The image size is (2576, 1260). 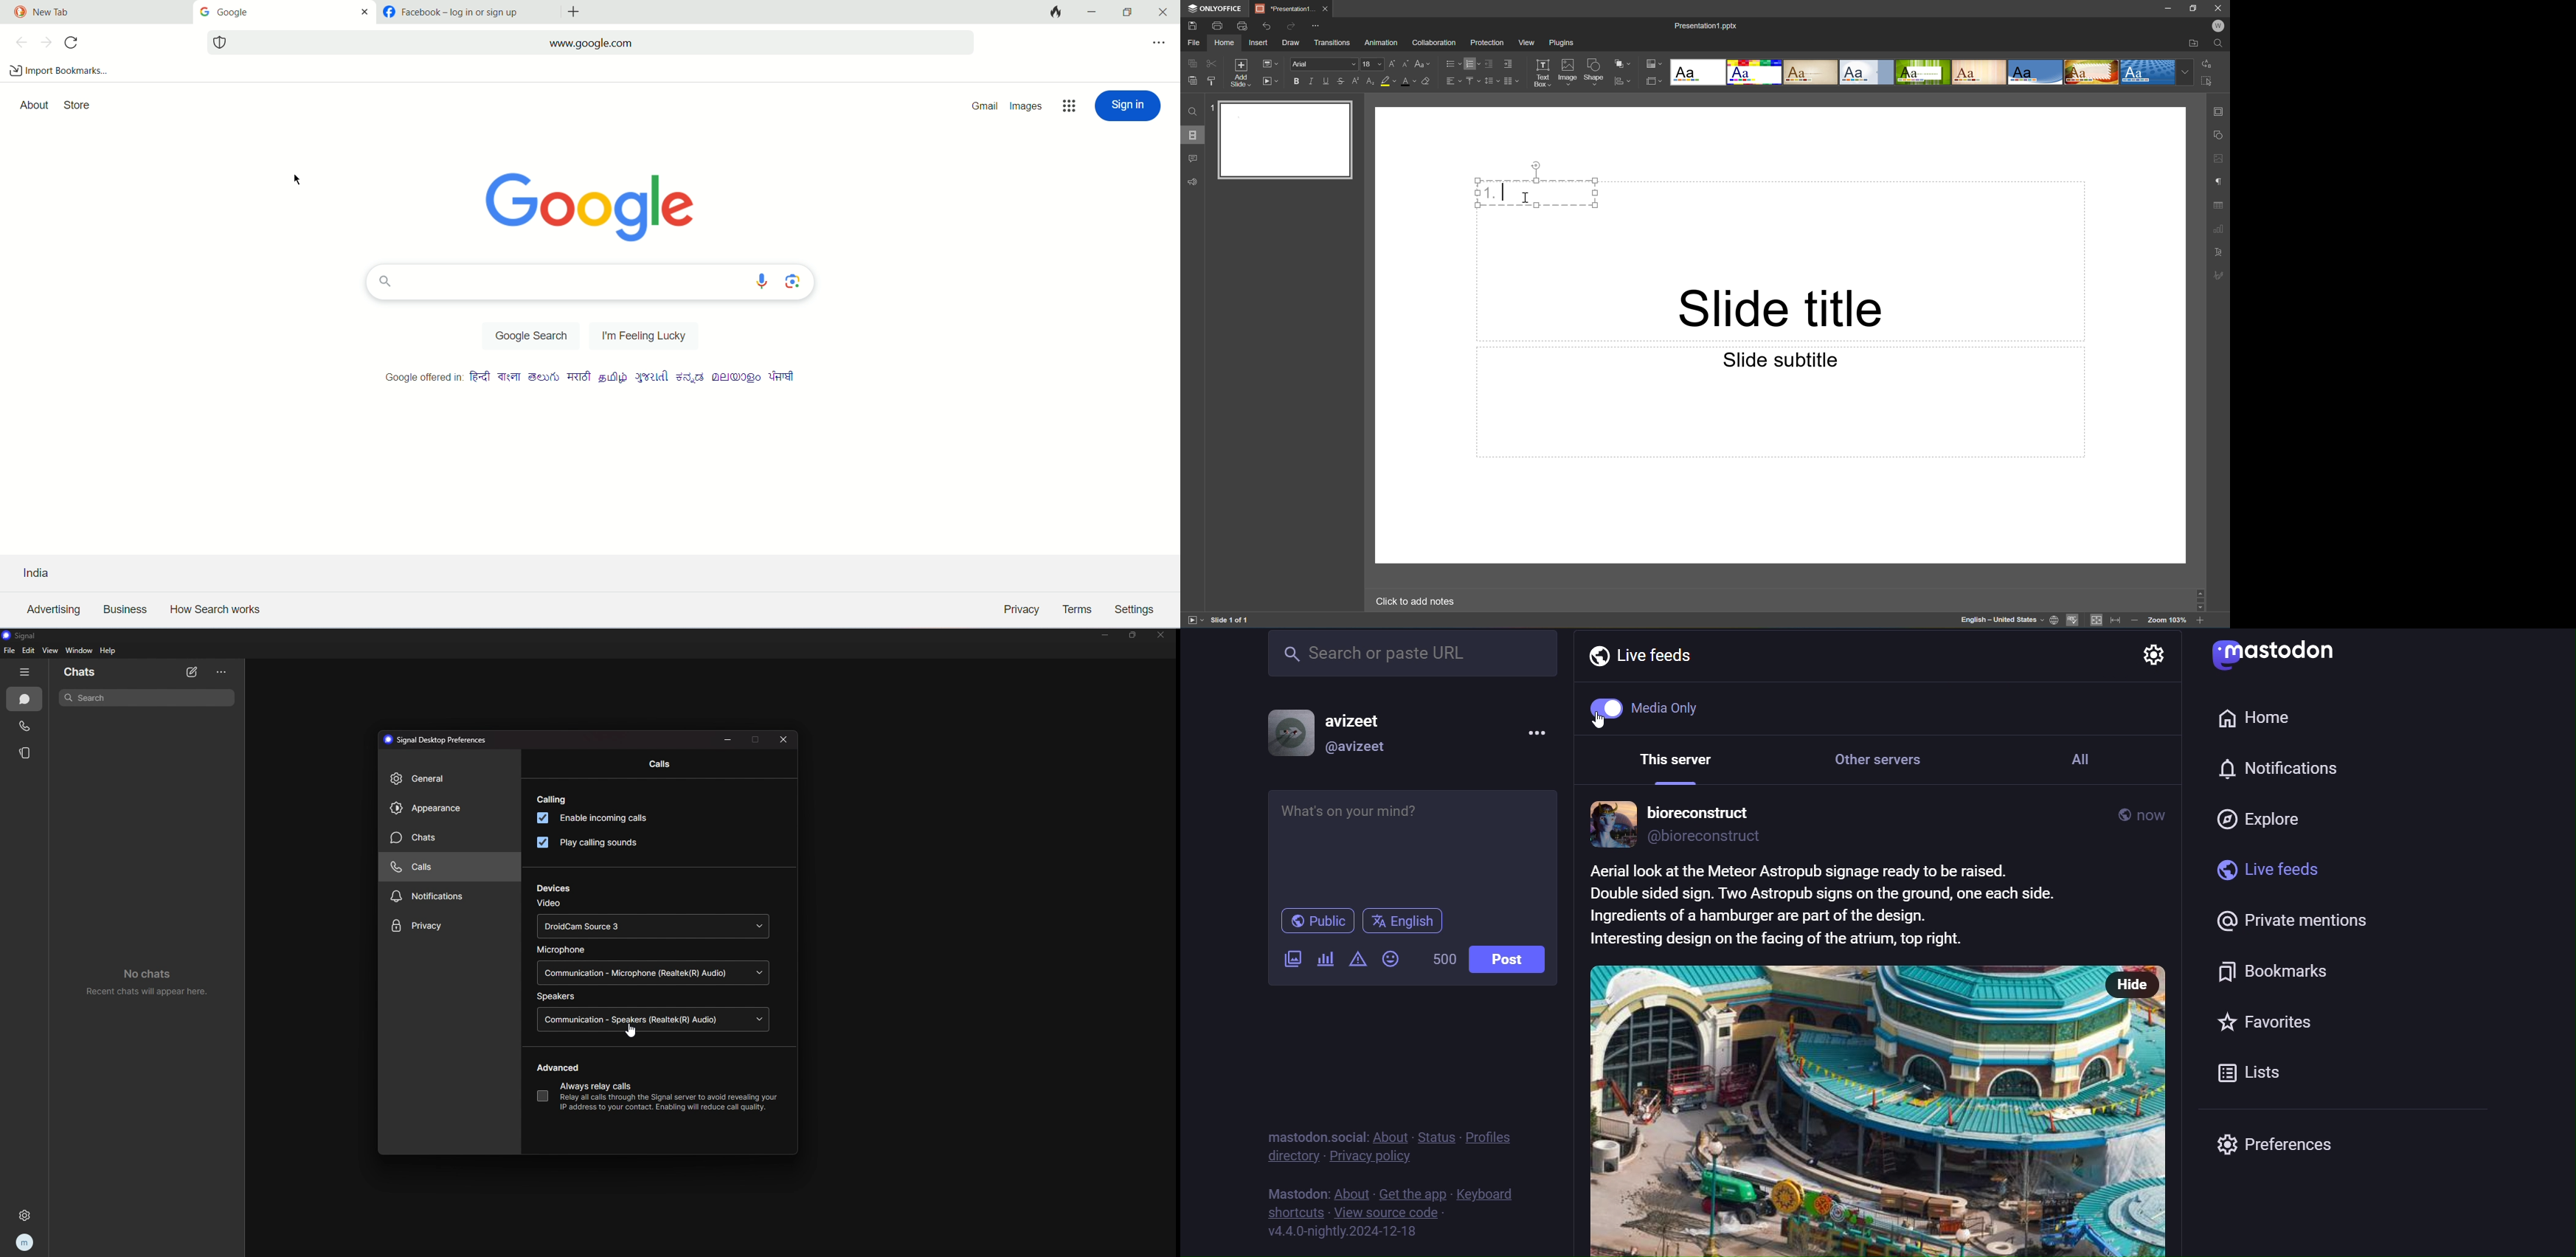 What do you see at coordinates (449, 896) in the screenshot?
I see `notifications` at bounding box center [449, 896].